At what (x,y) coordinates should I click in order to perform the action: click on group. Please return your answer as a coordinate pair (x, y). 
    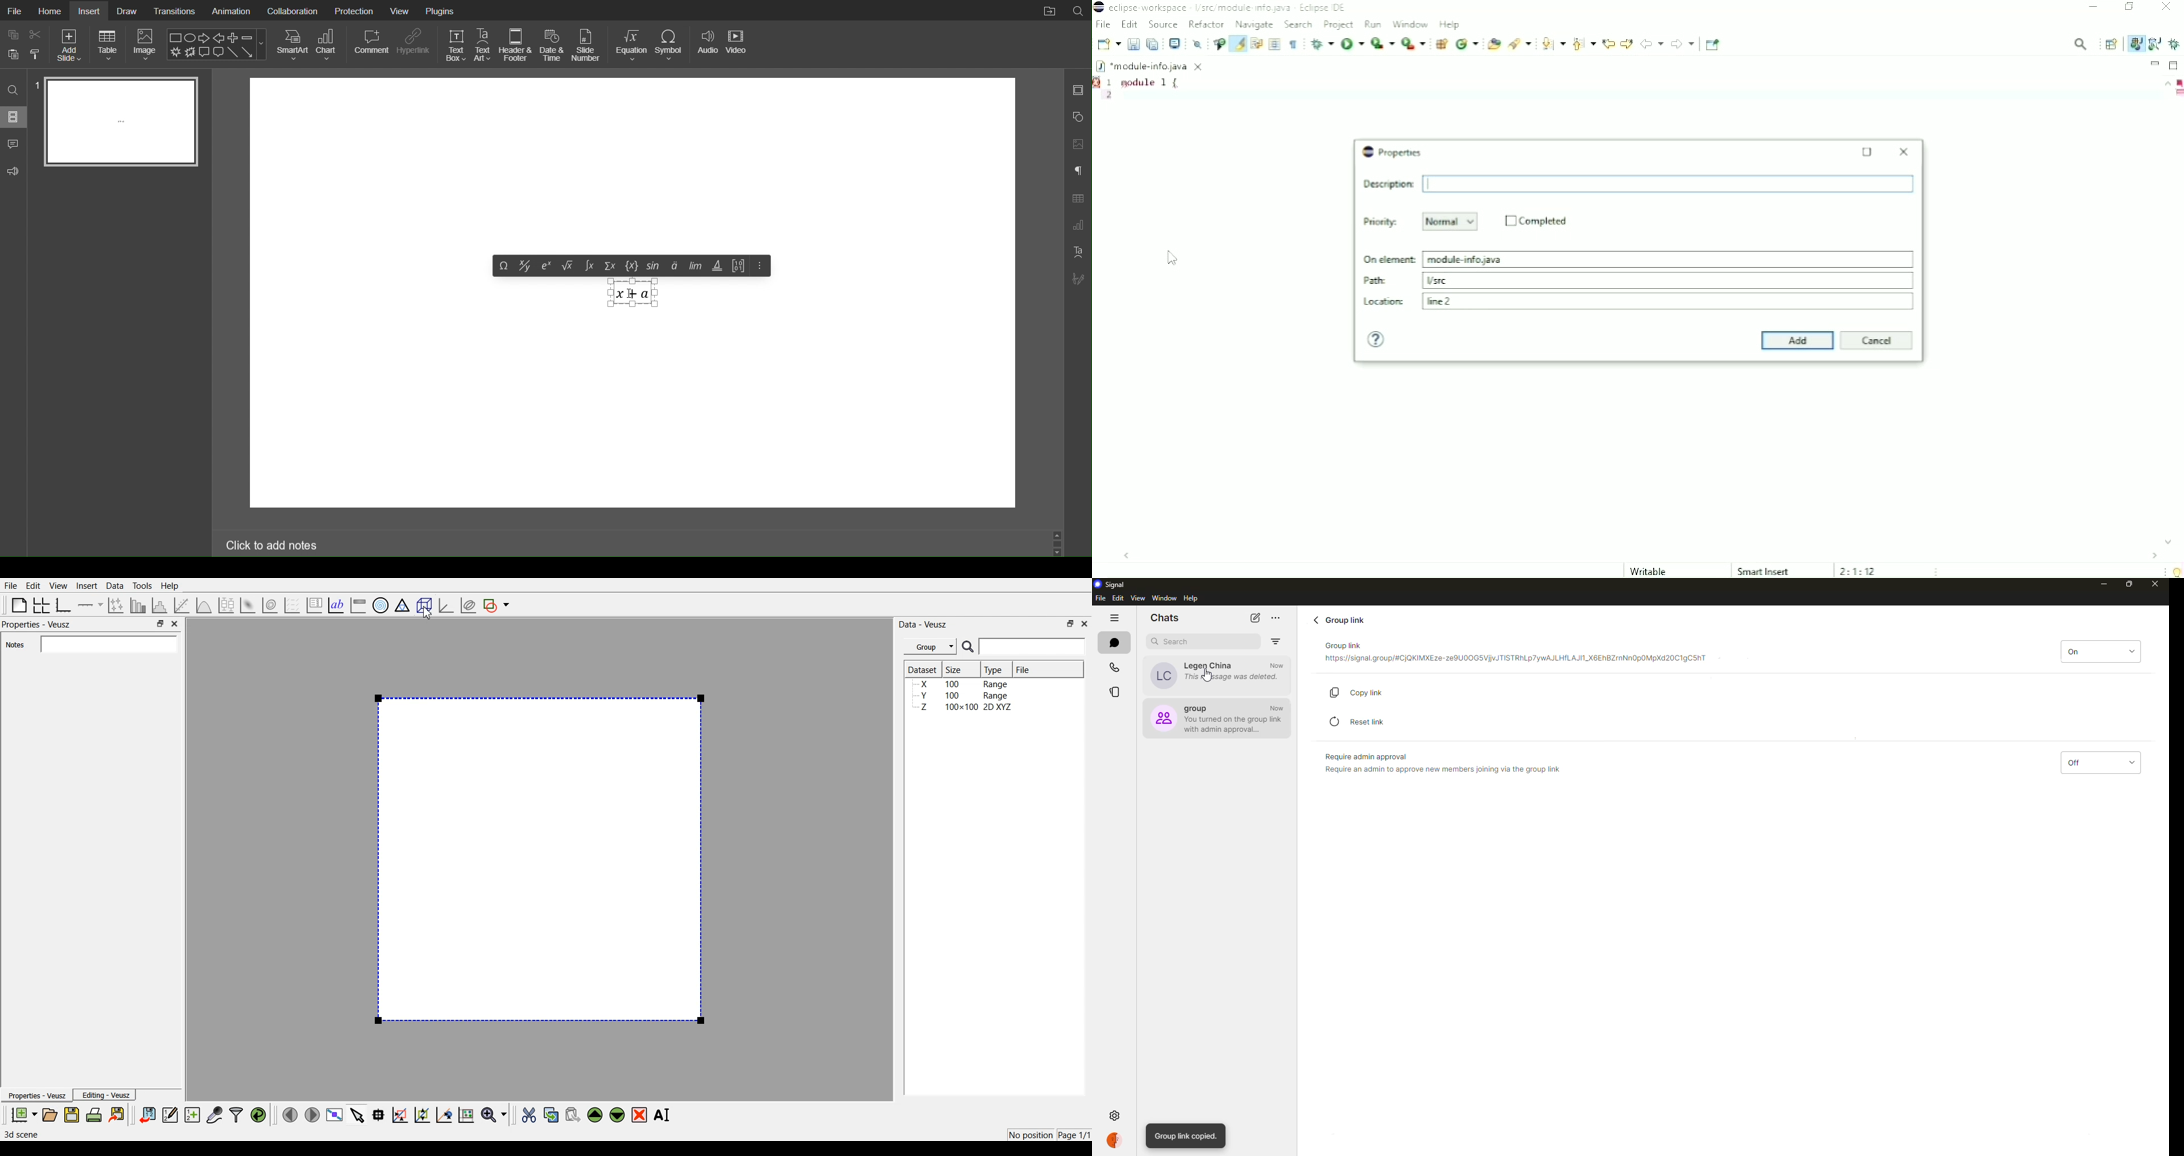
    Looking at the image, I should click on (1218, 717).